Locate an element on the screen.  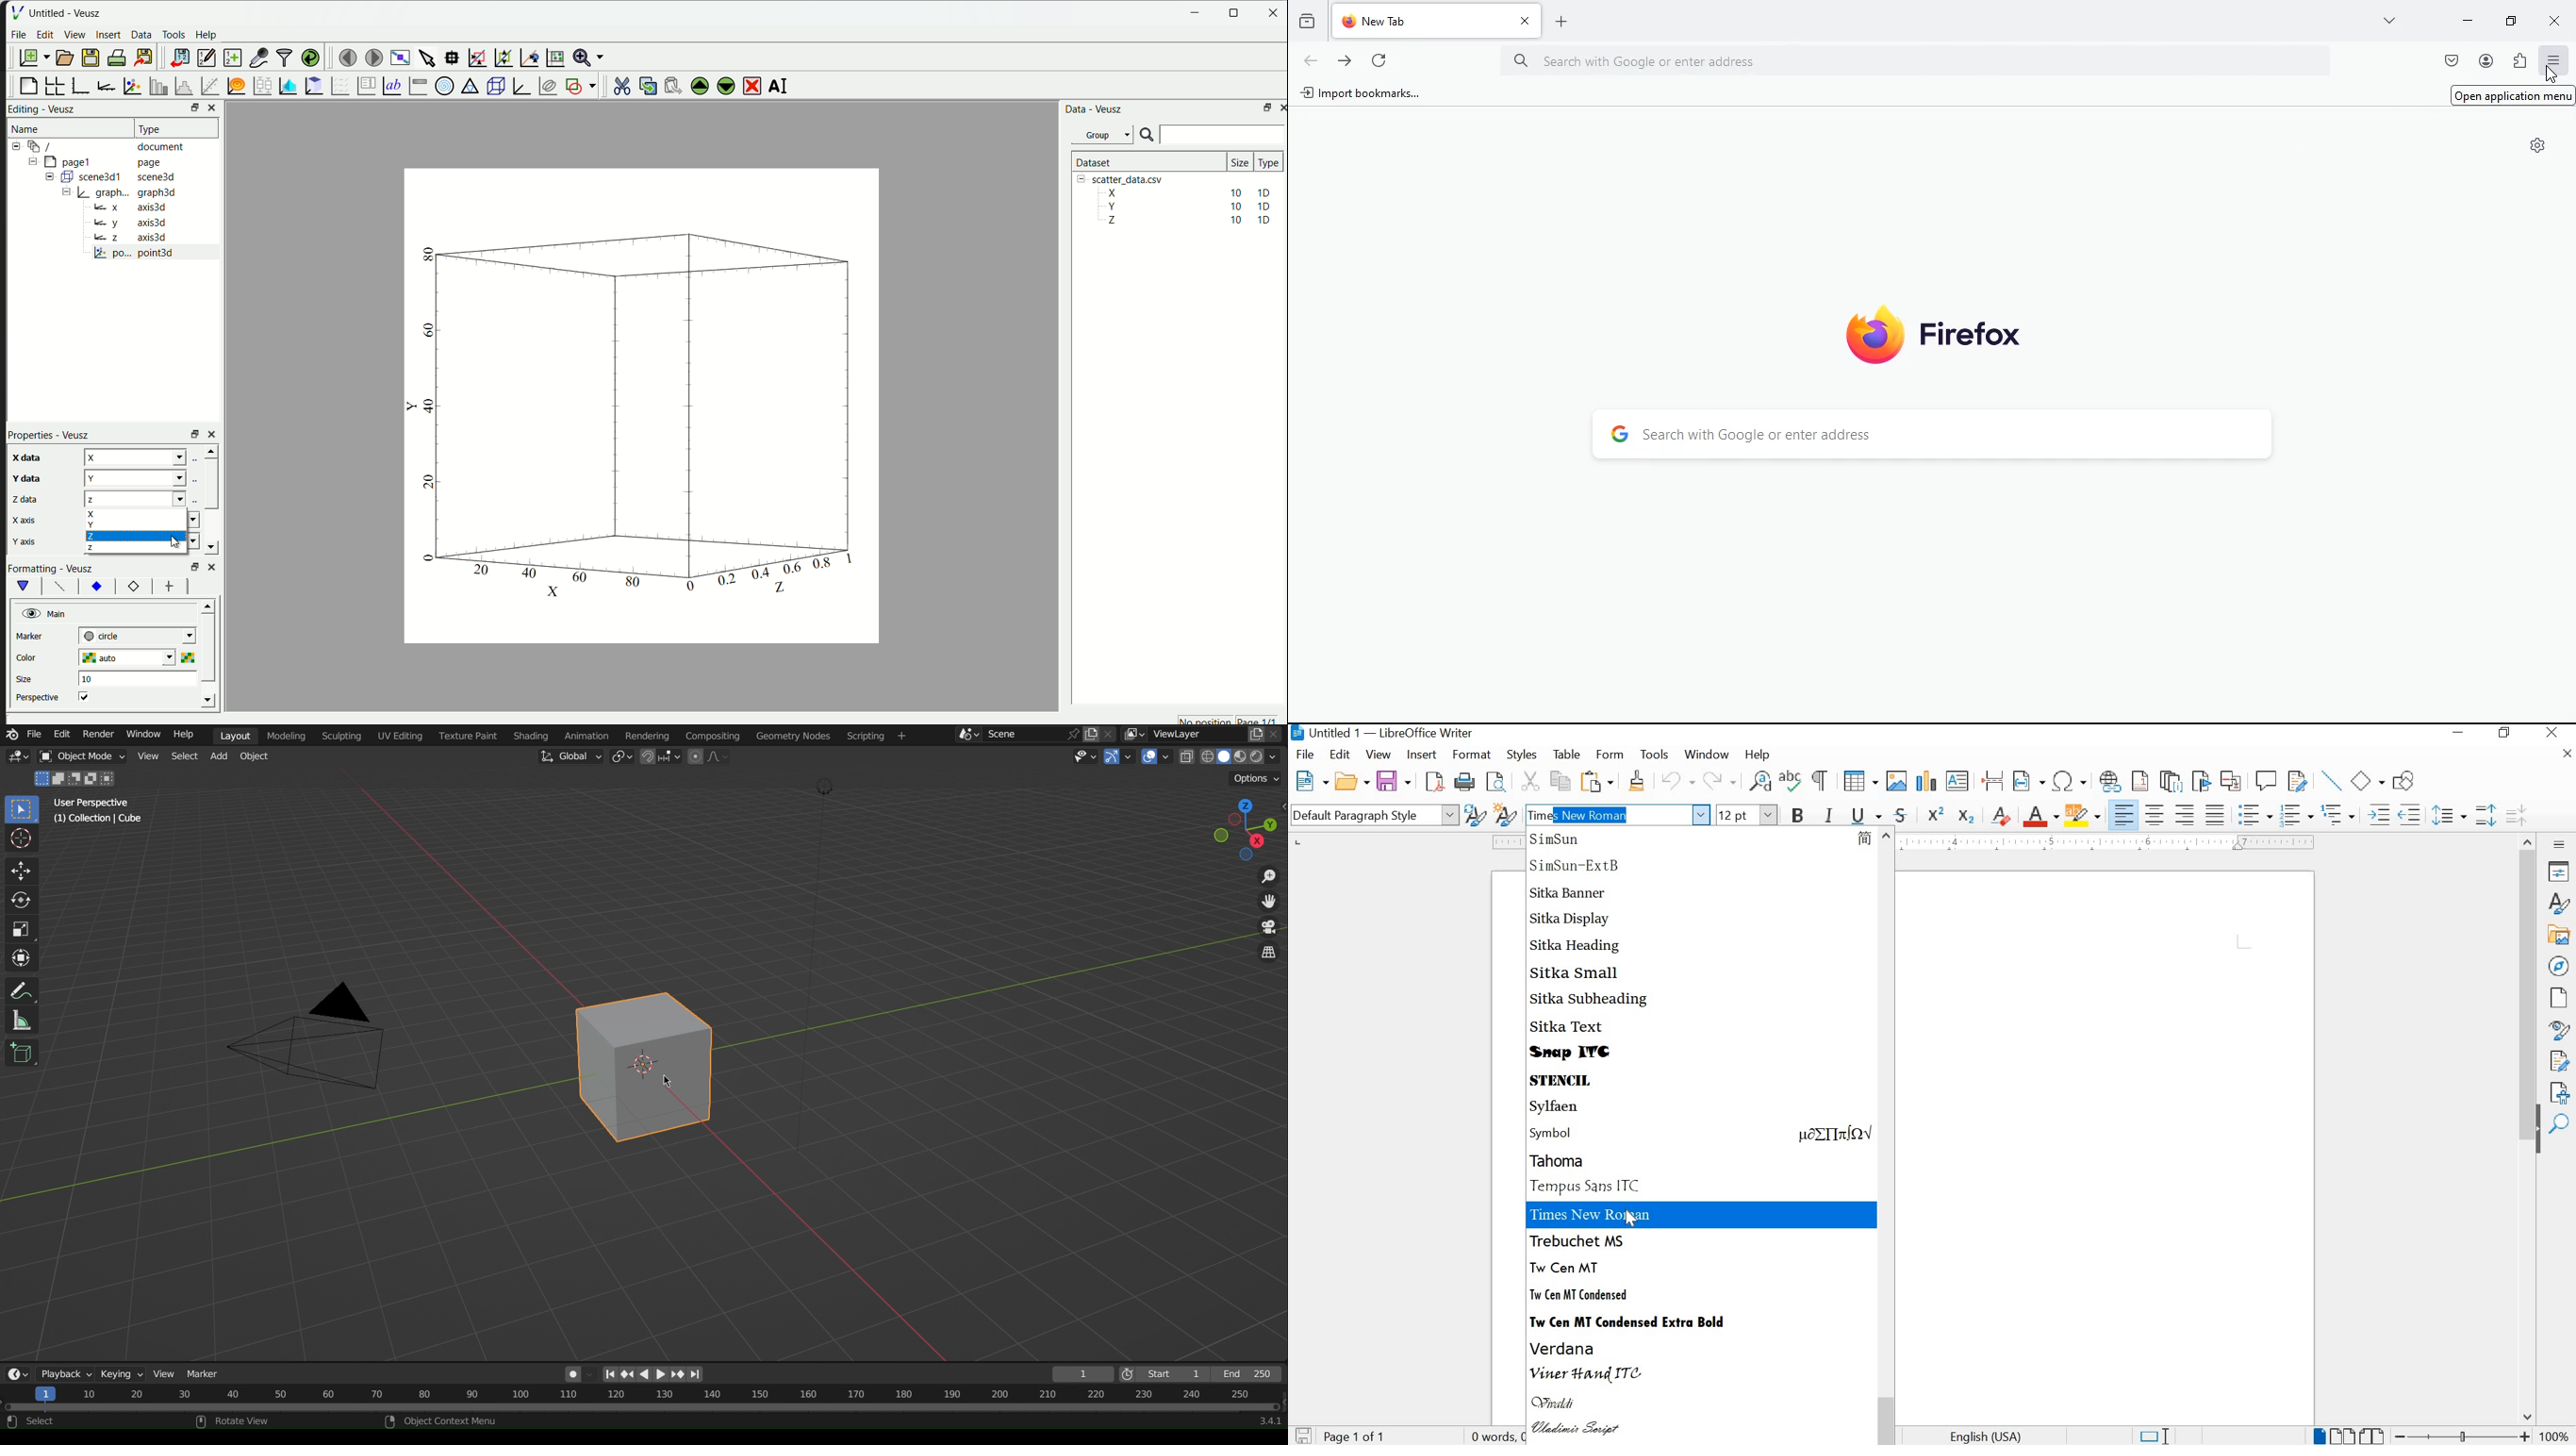
FILE is located at coordinates (1307, 755).